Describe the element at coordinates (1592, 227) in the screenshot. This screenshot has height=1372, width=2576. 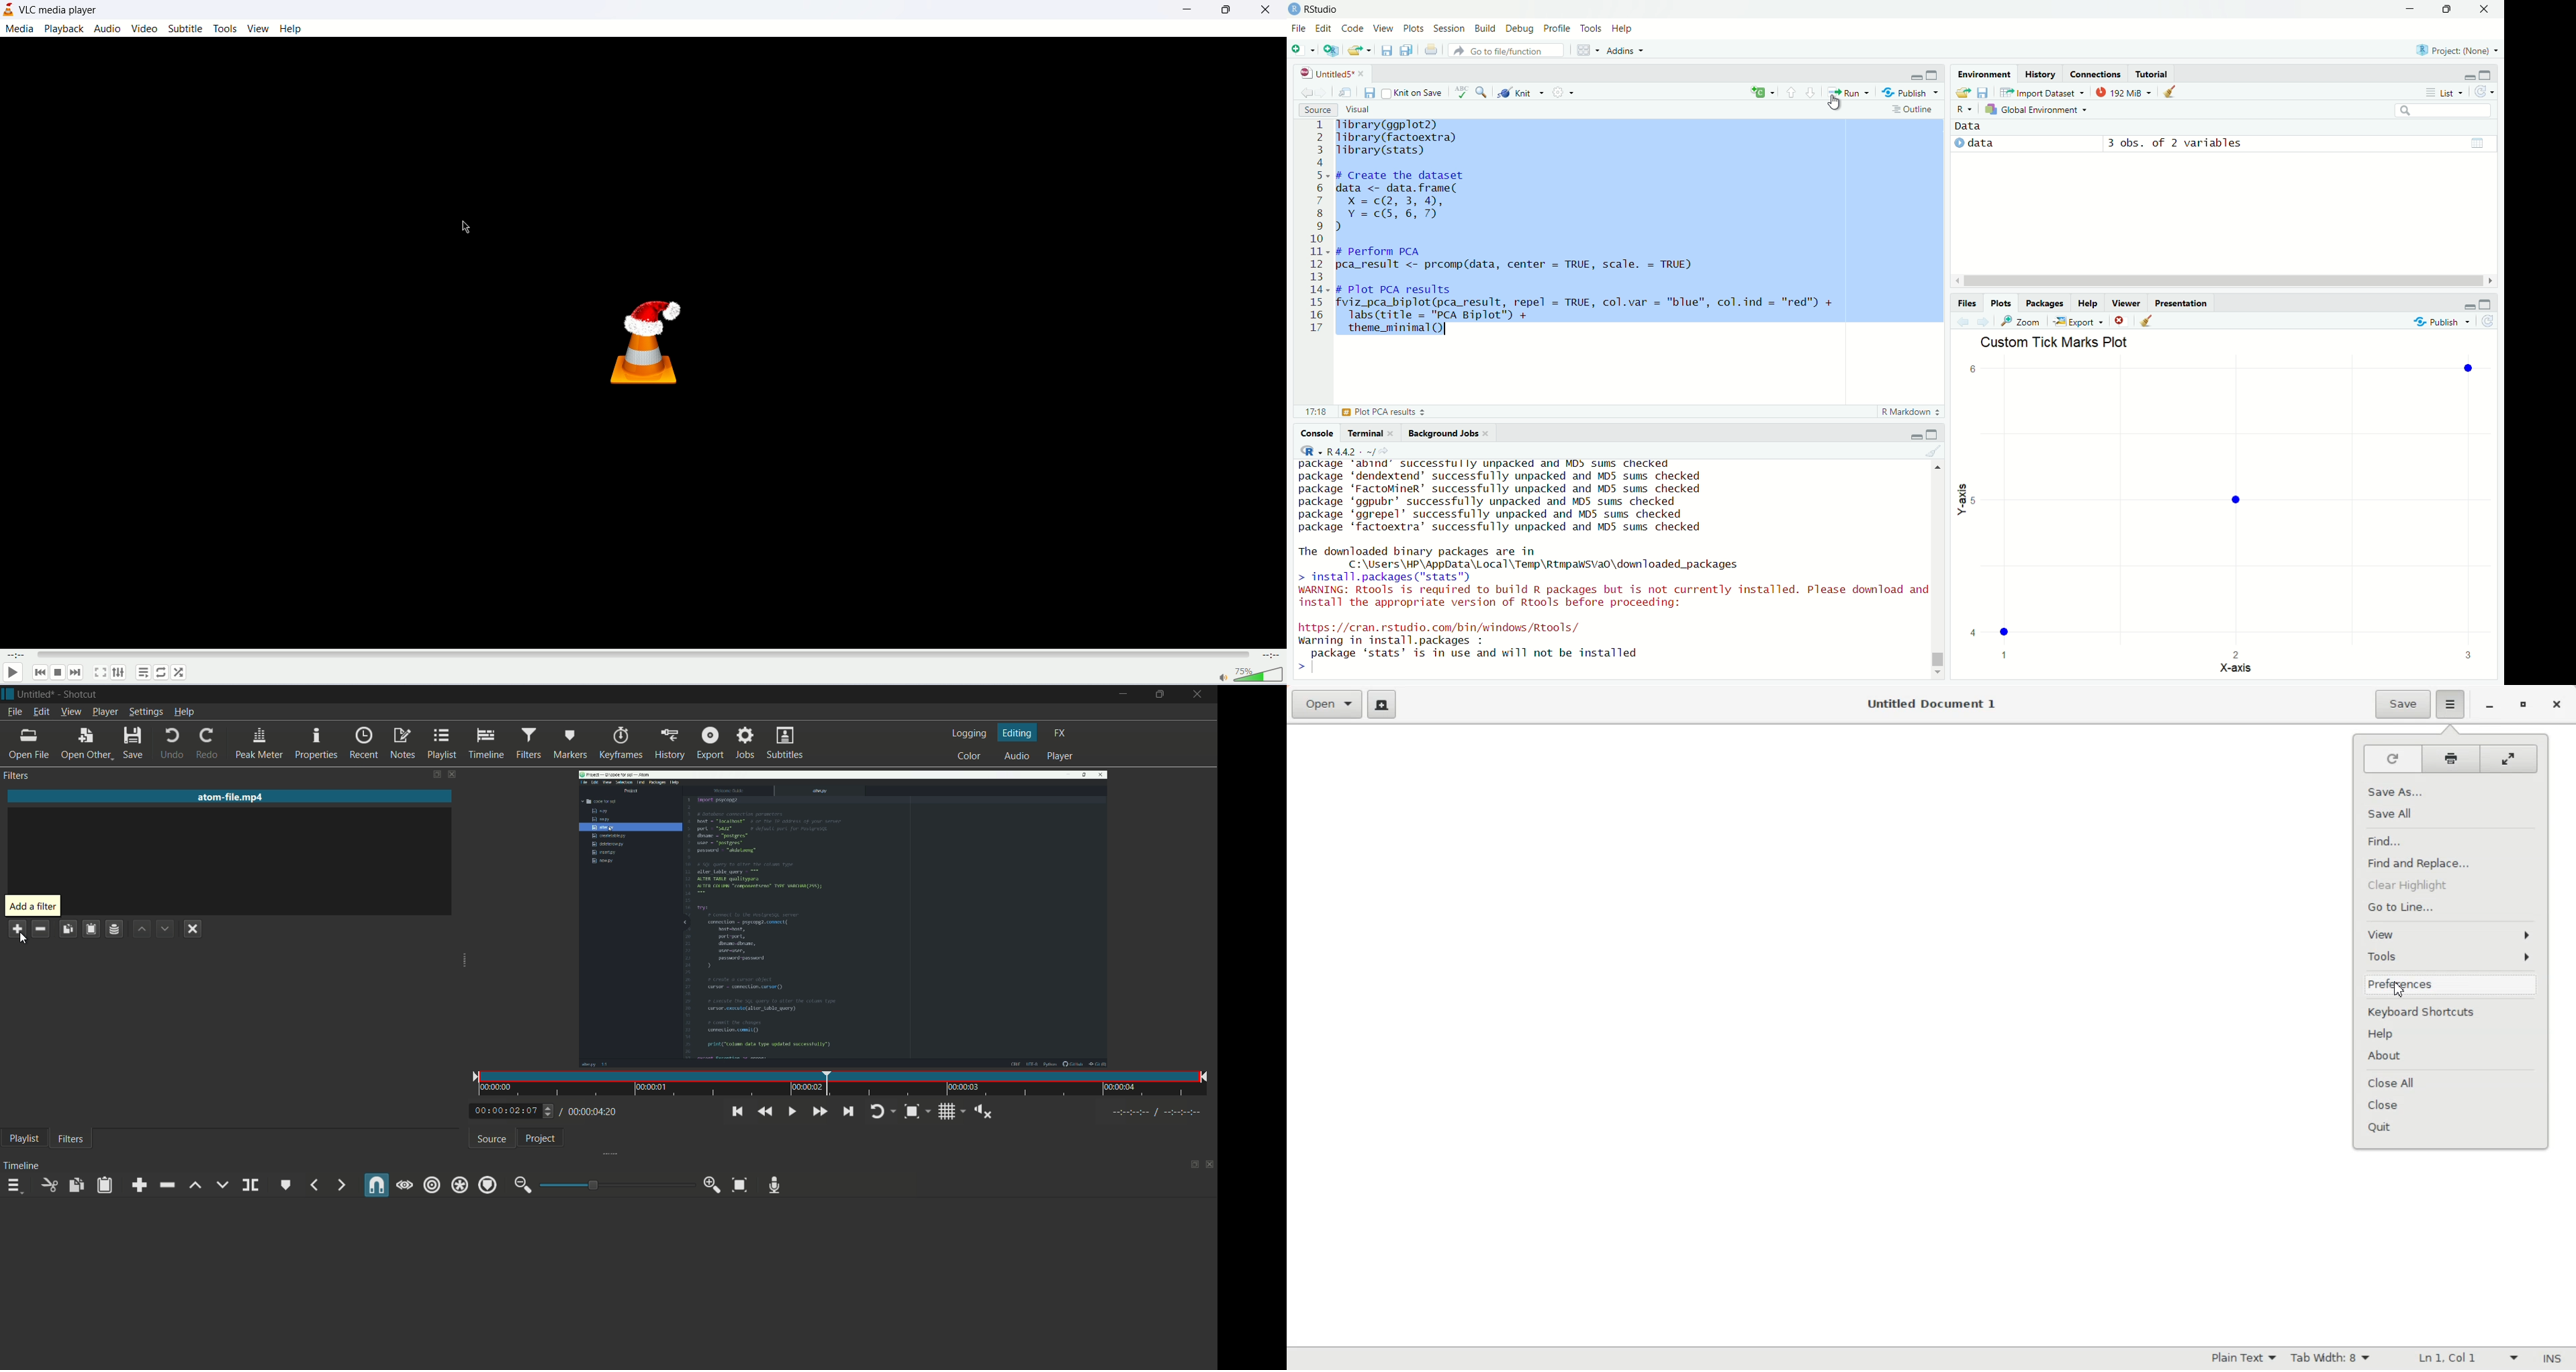
I see `Tibrary(ggplot2)
Tibrary(factoextra)
Tibrary(stats)
# Create the dataset
data <- data. frame(
X =c(2, 3, 4,
Y=c(5,6,7)
)
# perform PCA I
pca_result <- prcomp(data, center = TRUE, scale. = TRUE)
# Plot PCA results|
fviz_pca_biplot(pca_result, repel = TRUE, col.var = "blue", col.ind = "red") +
labs (title = "PCA Biplot") +
theme_minimal()` at that location.